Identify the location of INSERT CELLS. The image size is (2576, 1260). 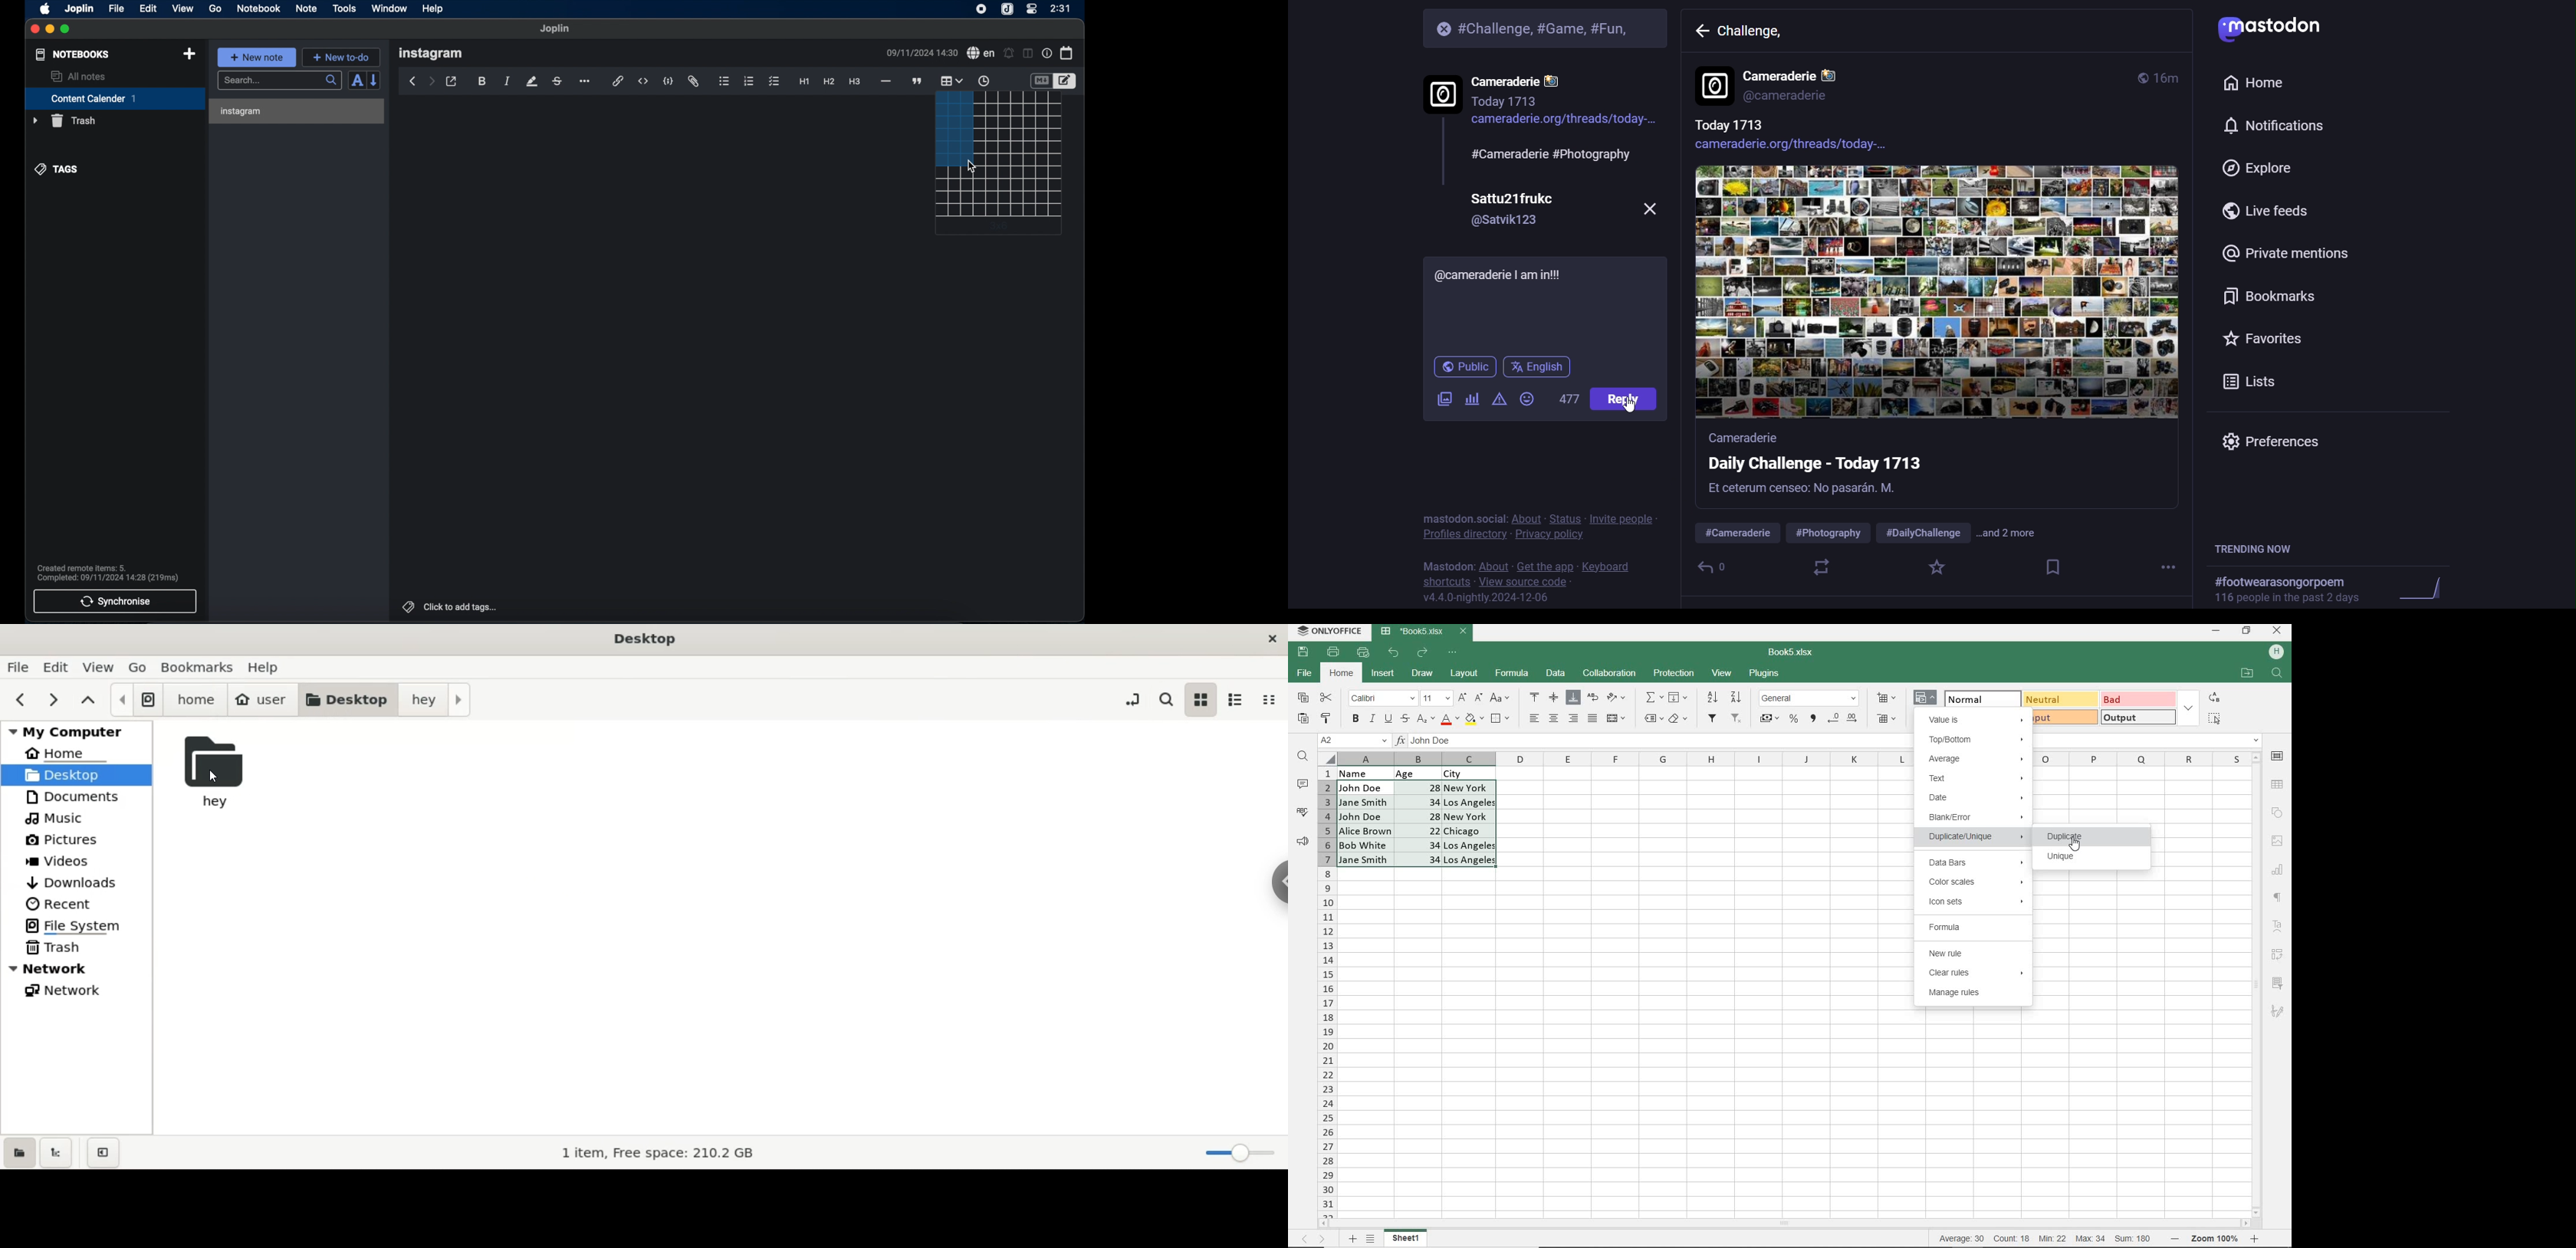
(1889, 697).